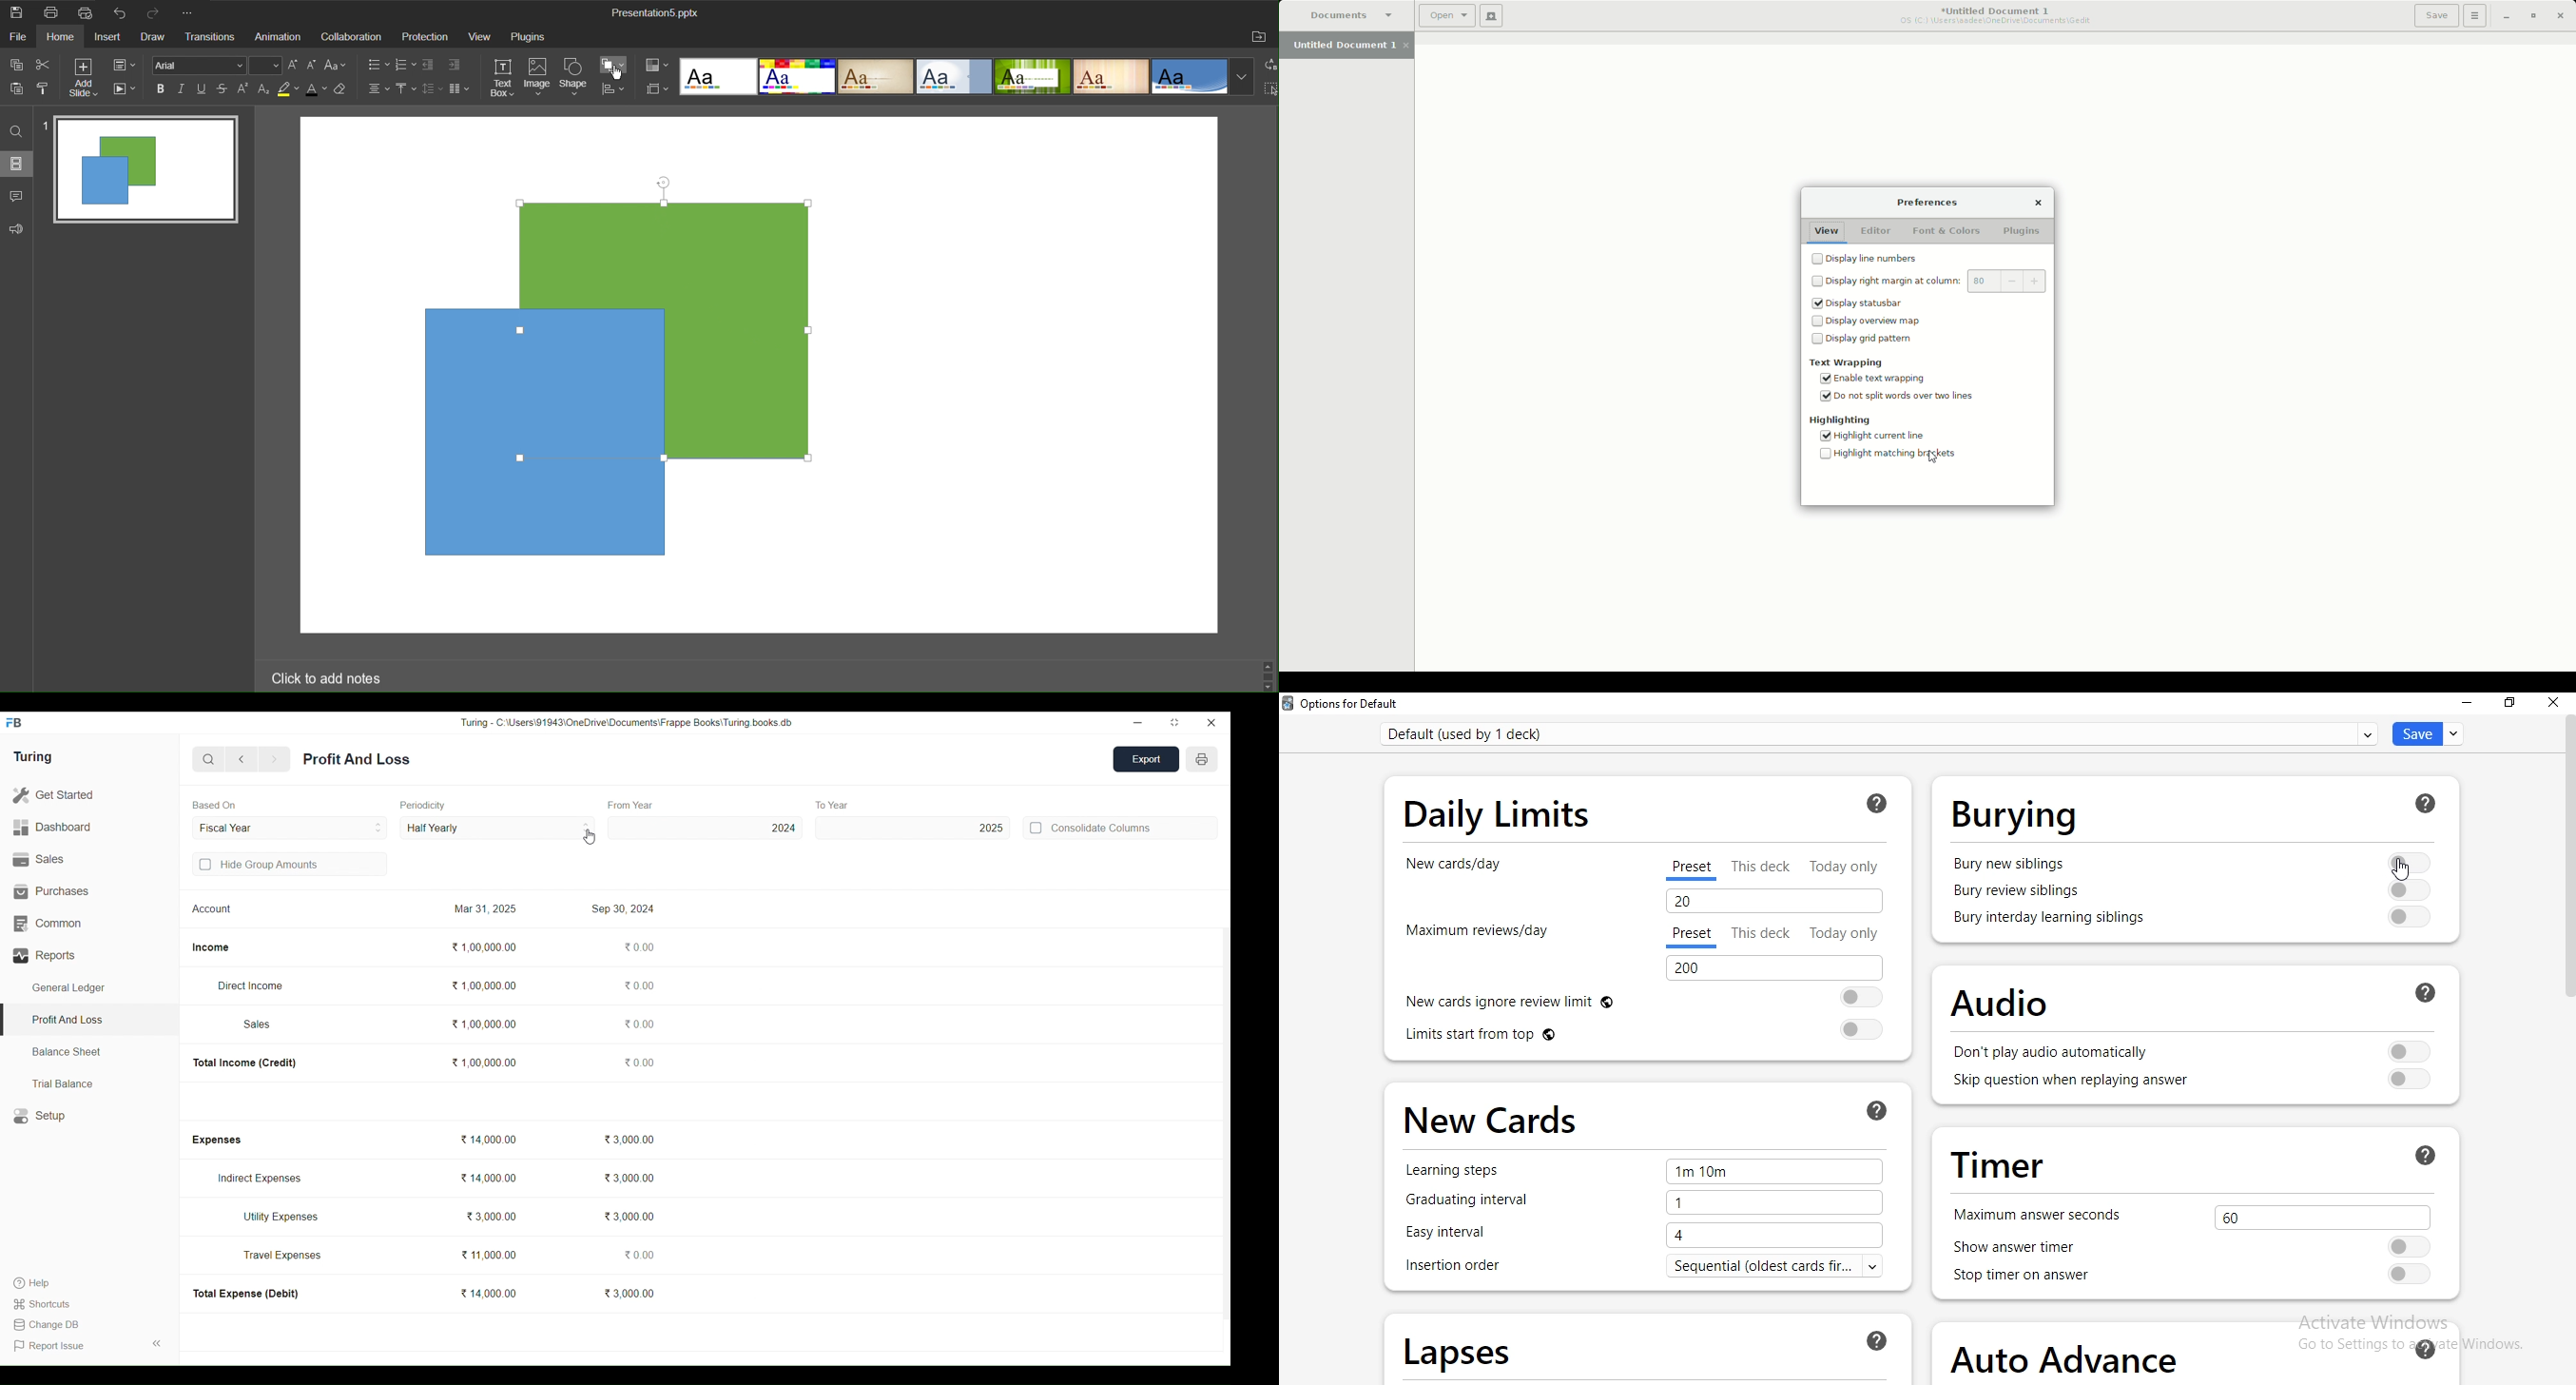 The height and width of the screenshot is (1400, 2576). What do you see at coordinates (1884, 380) in the screenshot?
I see `Enable text wrapping` at bounding box center [1884, 380].